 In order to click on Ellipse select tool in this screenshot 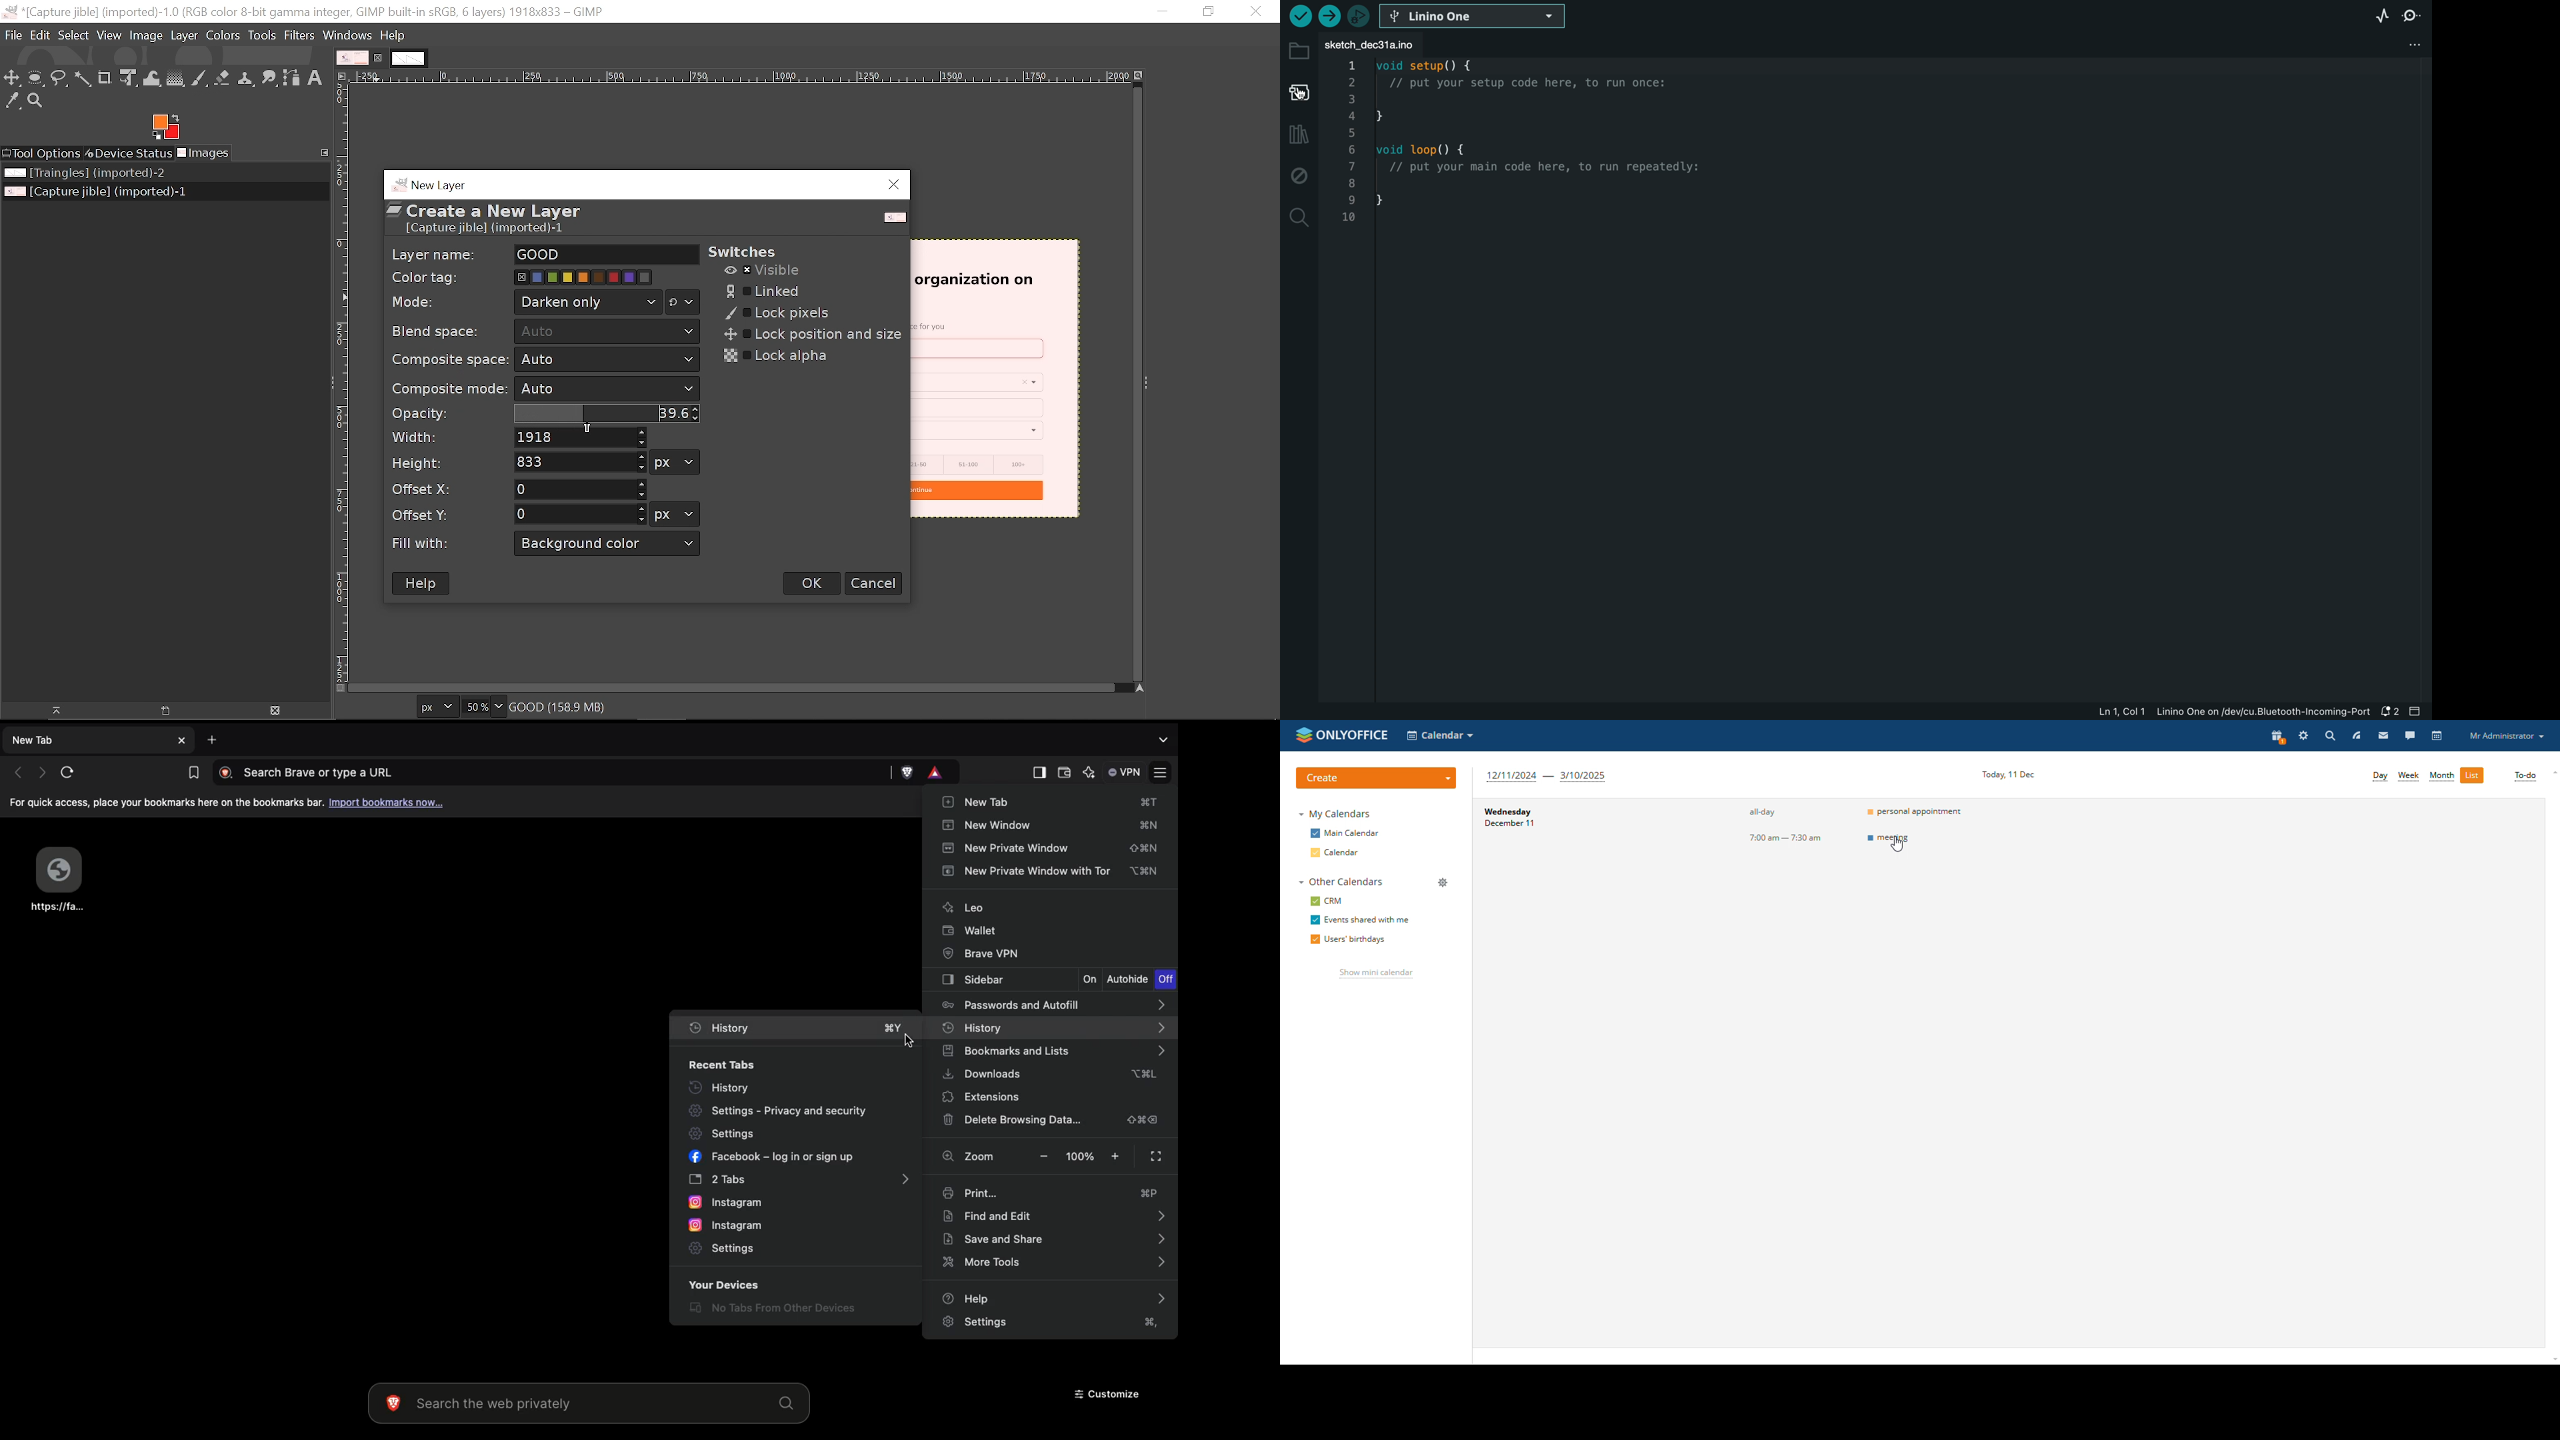, I will do `click(36, 79)`.